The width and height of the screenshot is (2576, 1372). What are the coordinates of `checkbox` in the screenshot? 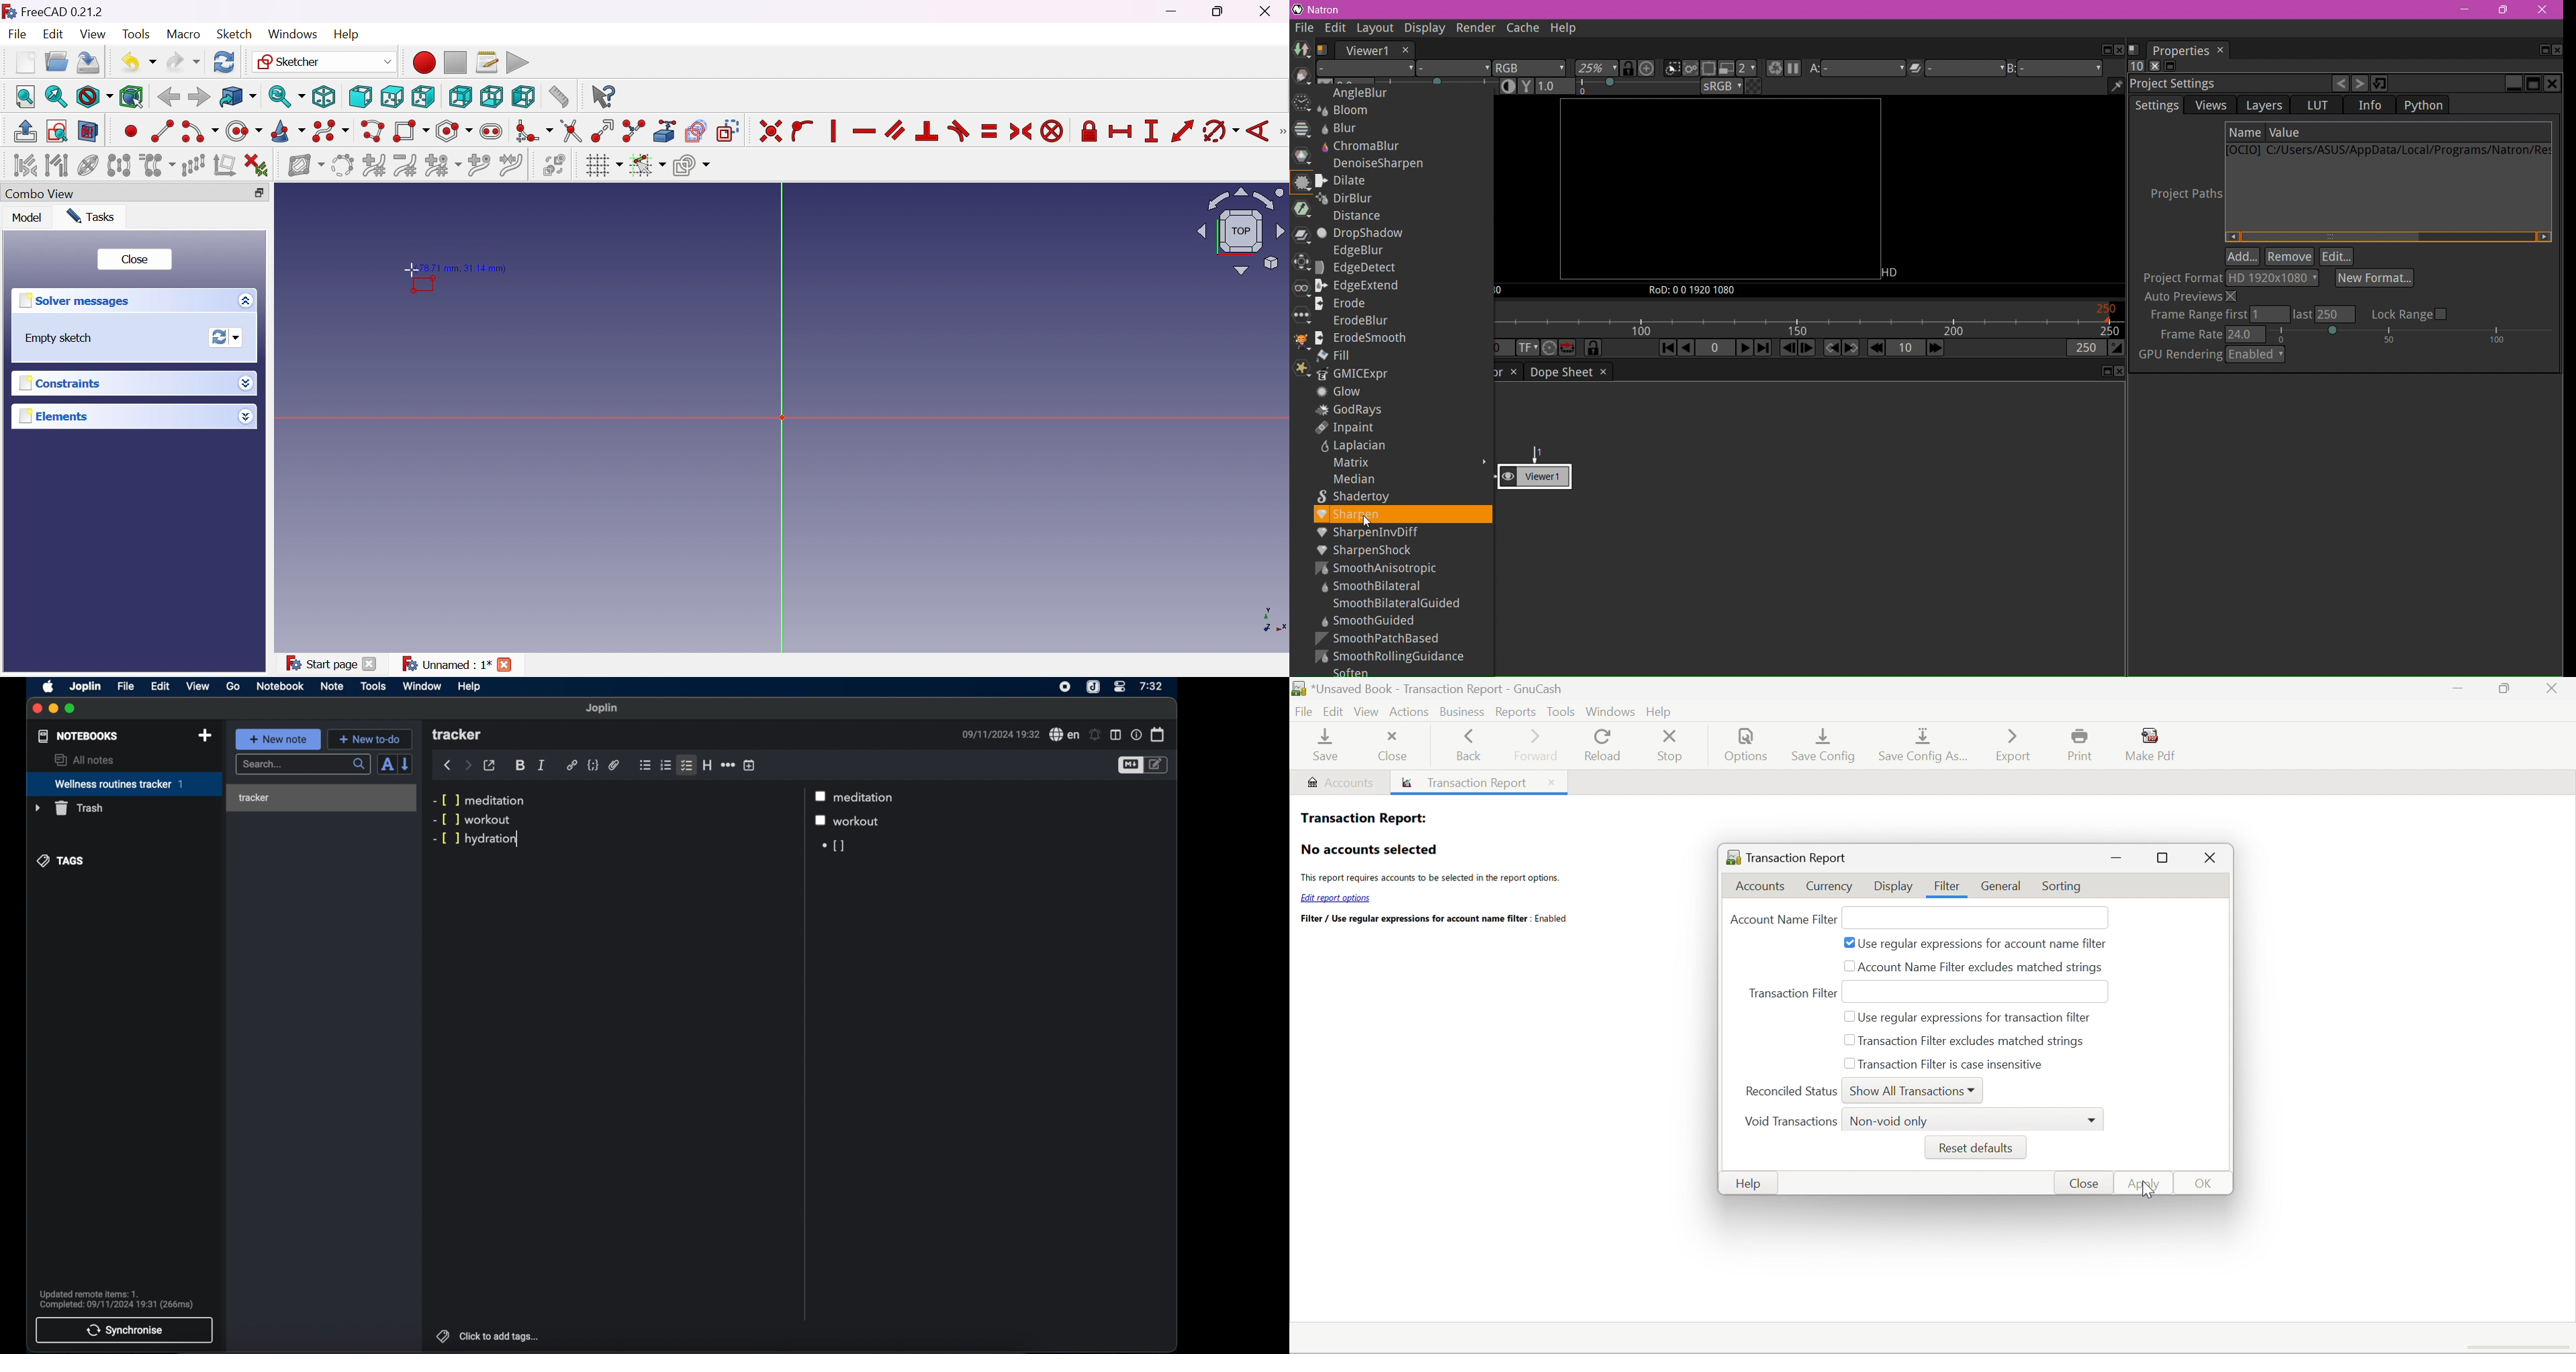 It's located at (823, 821).